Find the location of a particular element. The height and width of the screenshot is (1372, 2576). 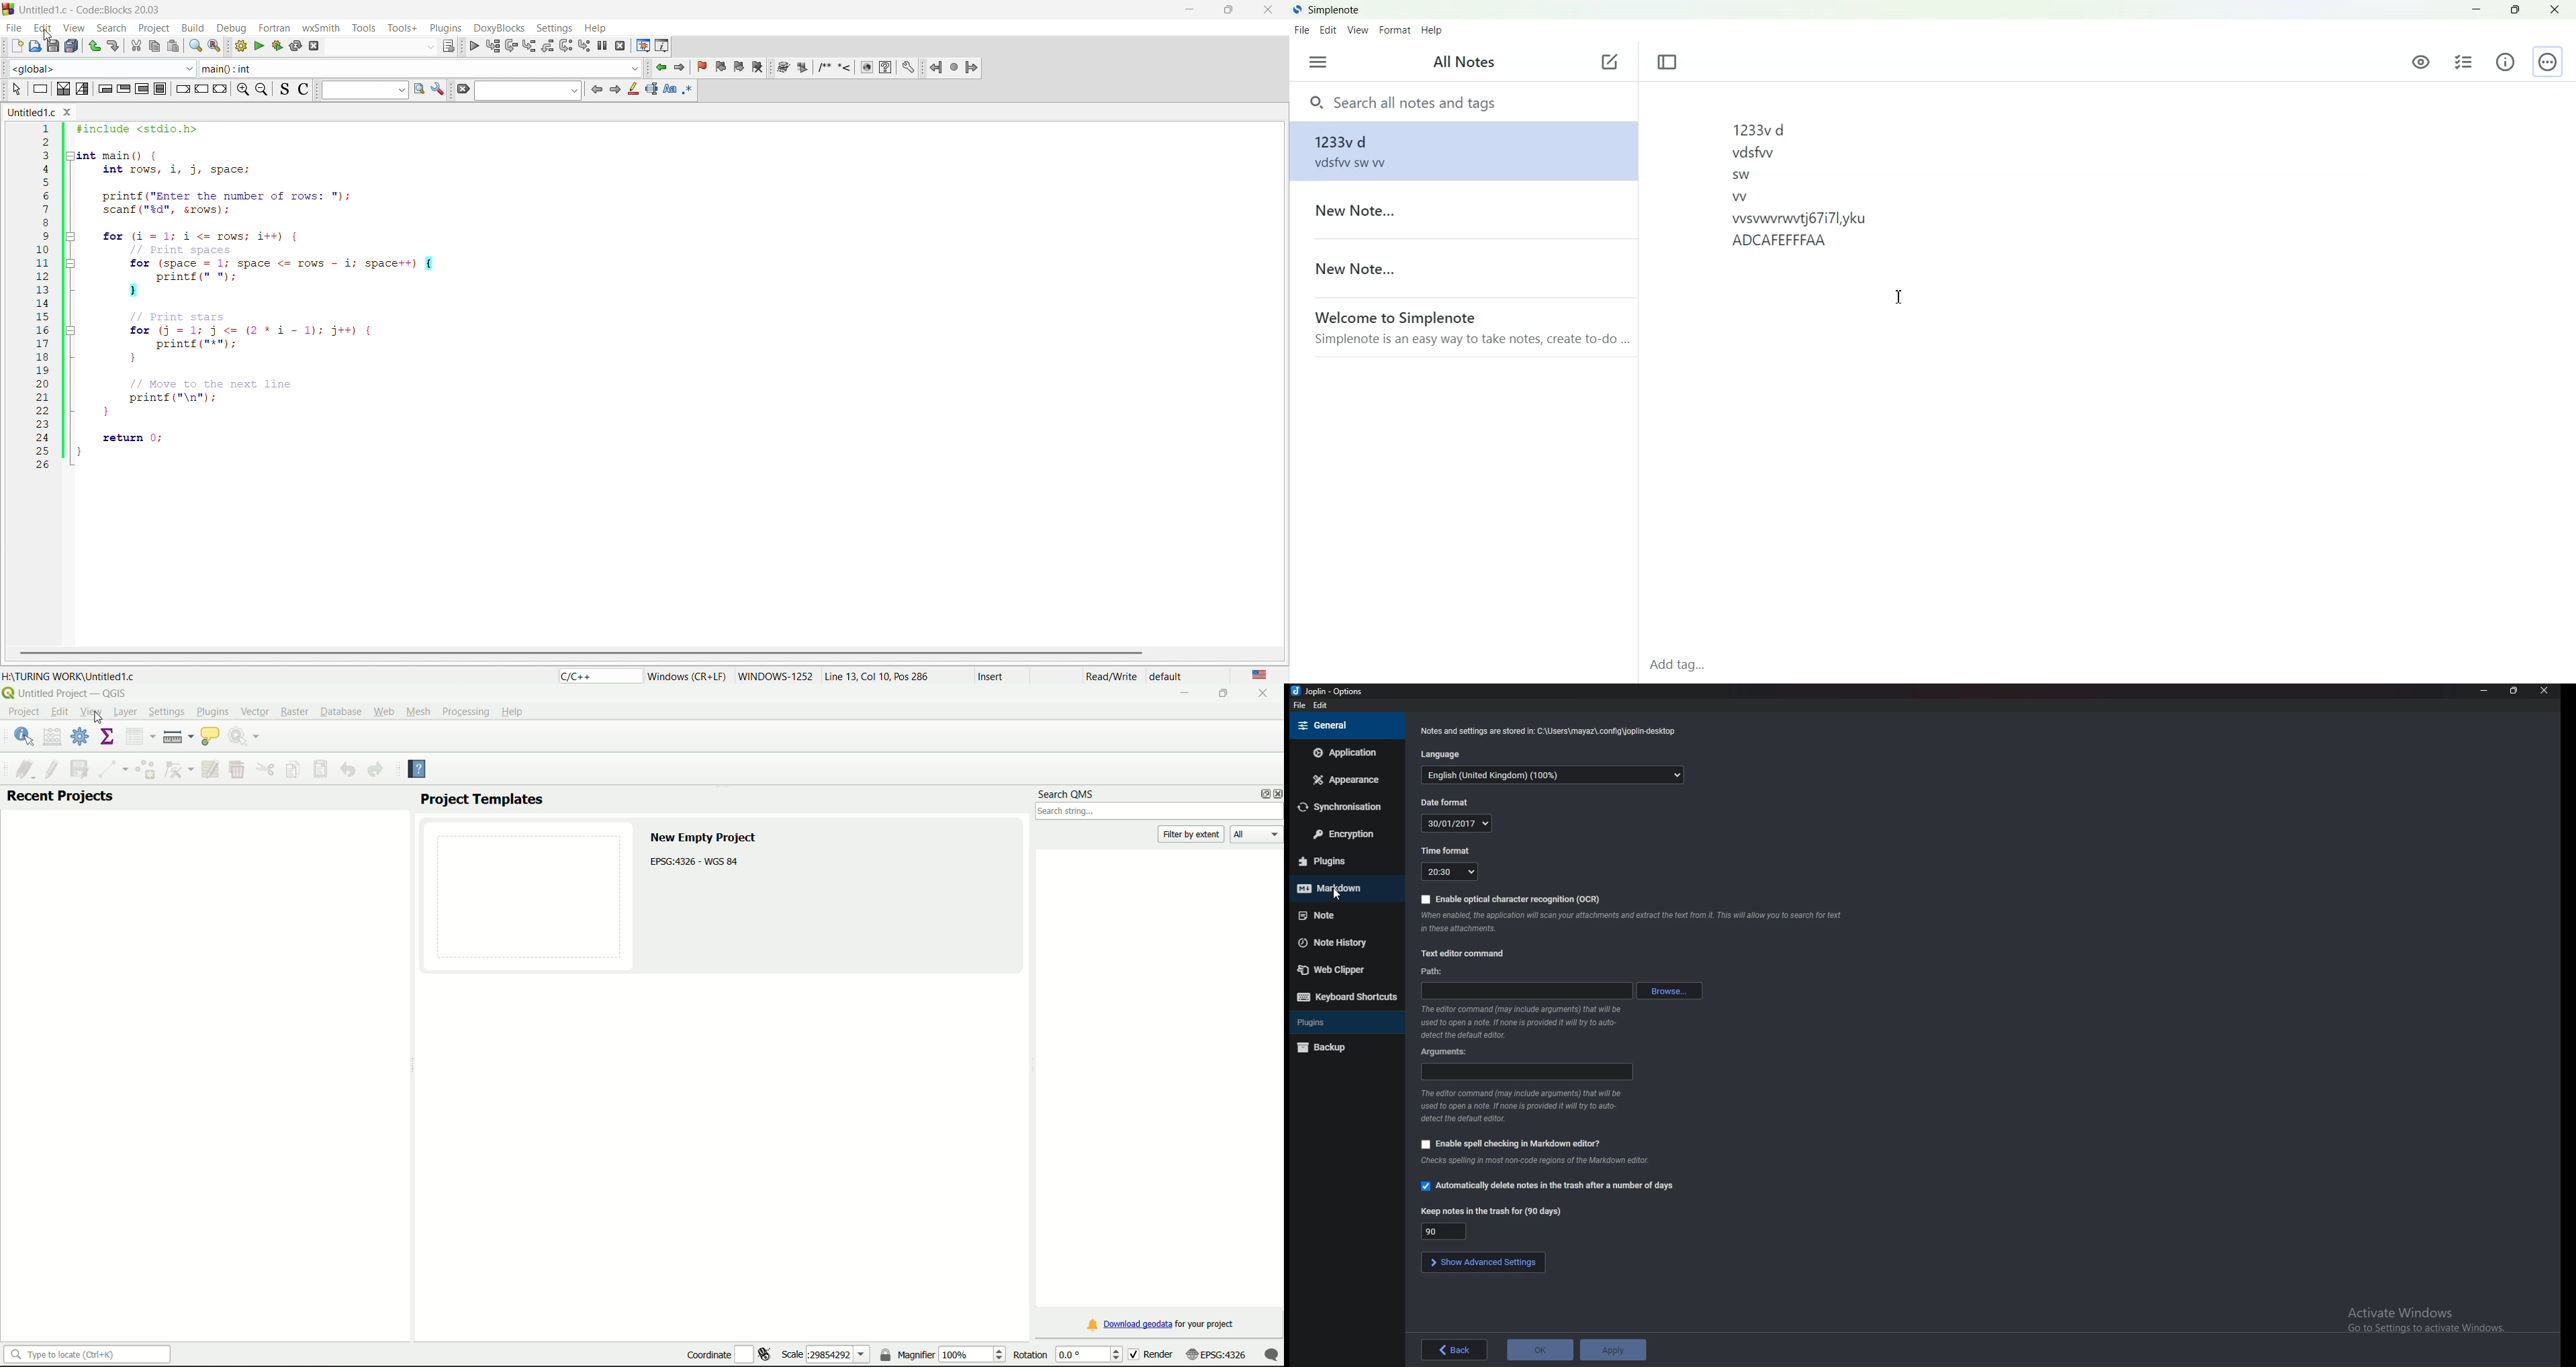

file path is located at coordinates (71, 677).